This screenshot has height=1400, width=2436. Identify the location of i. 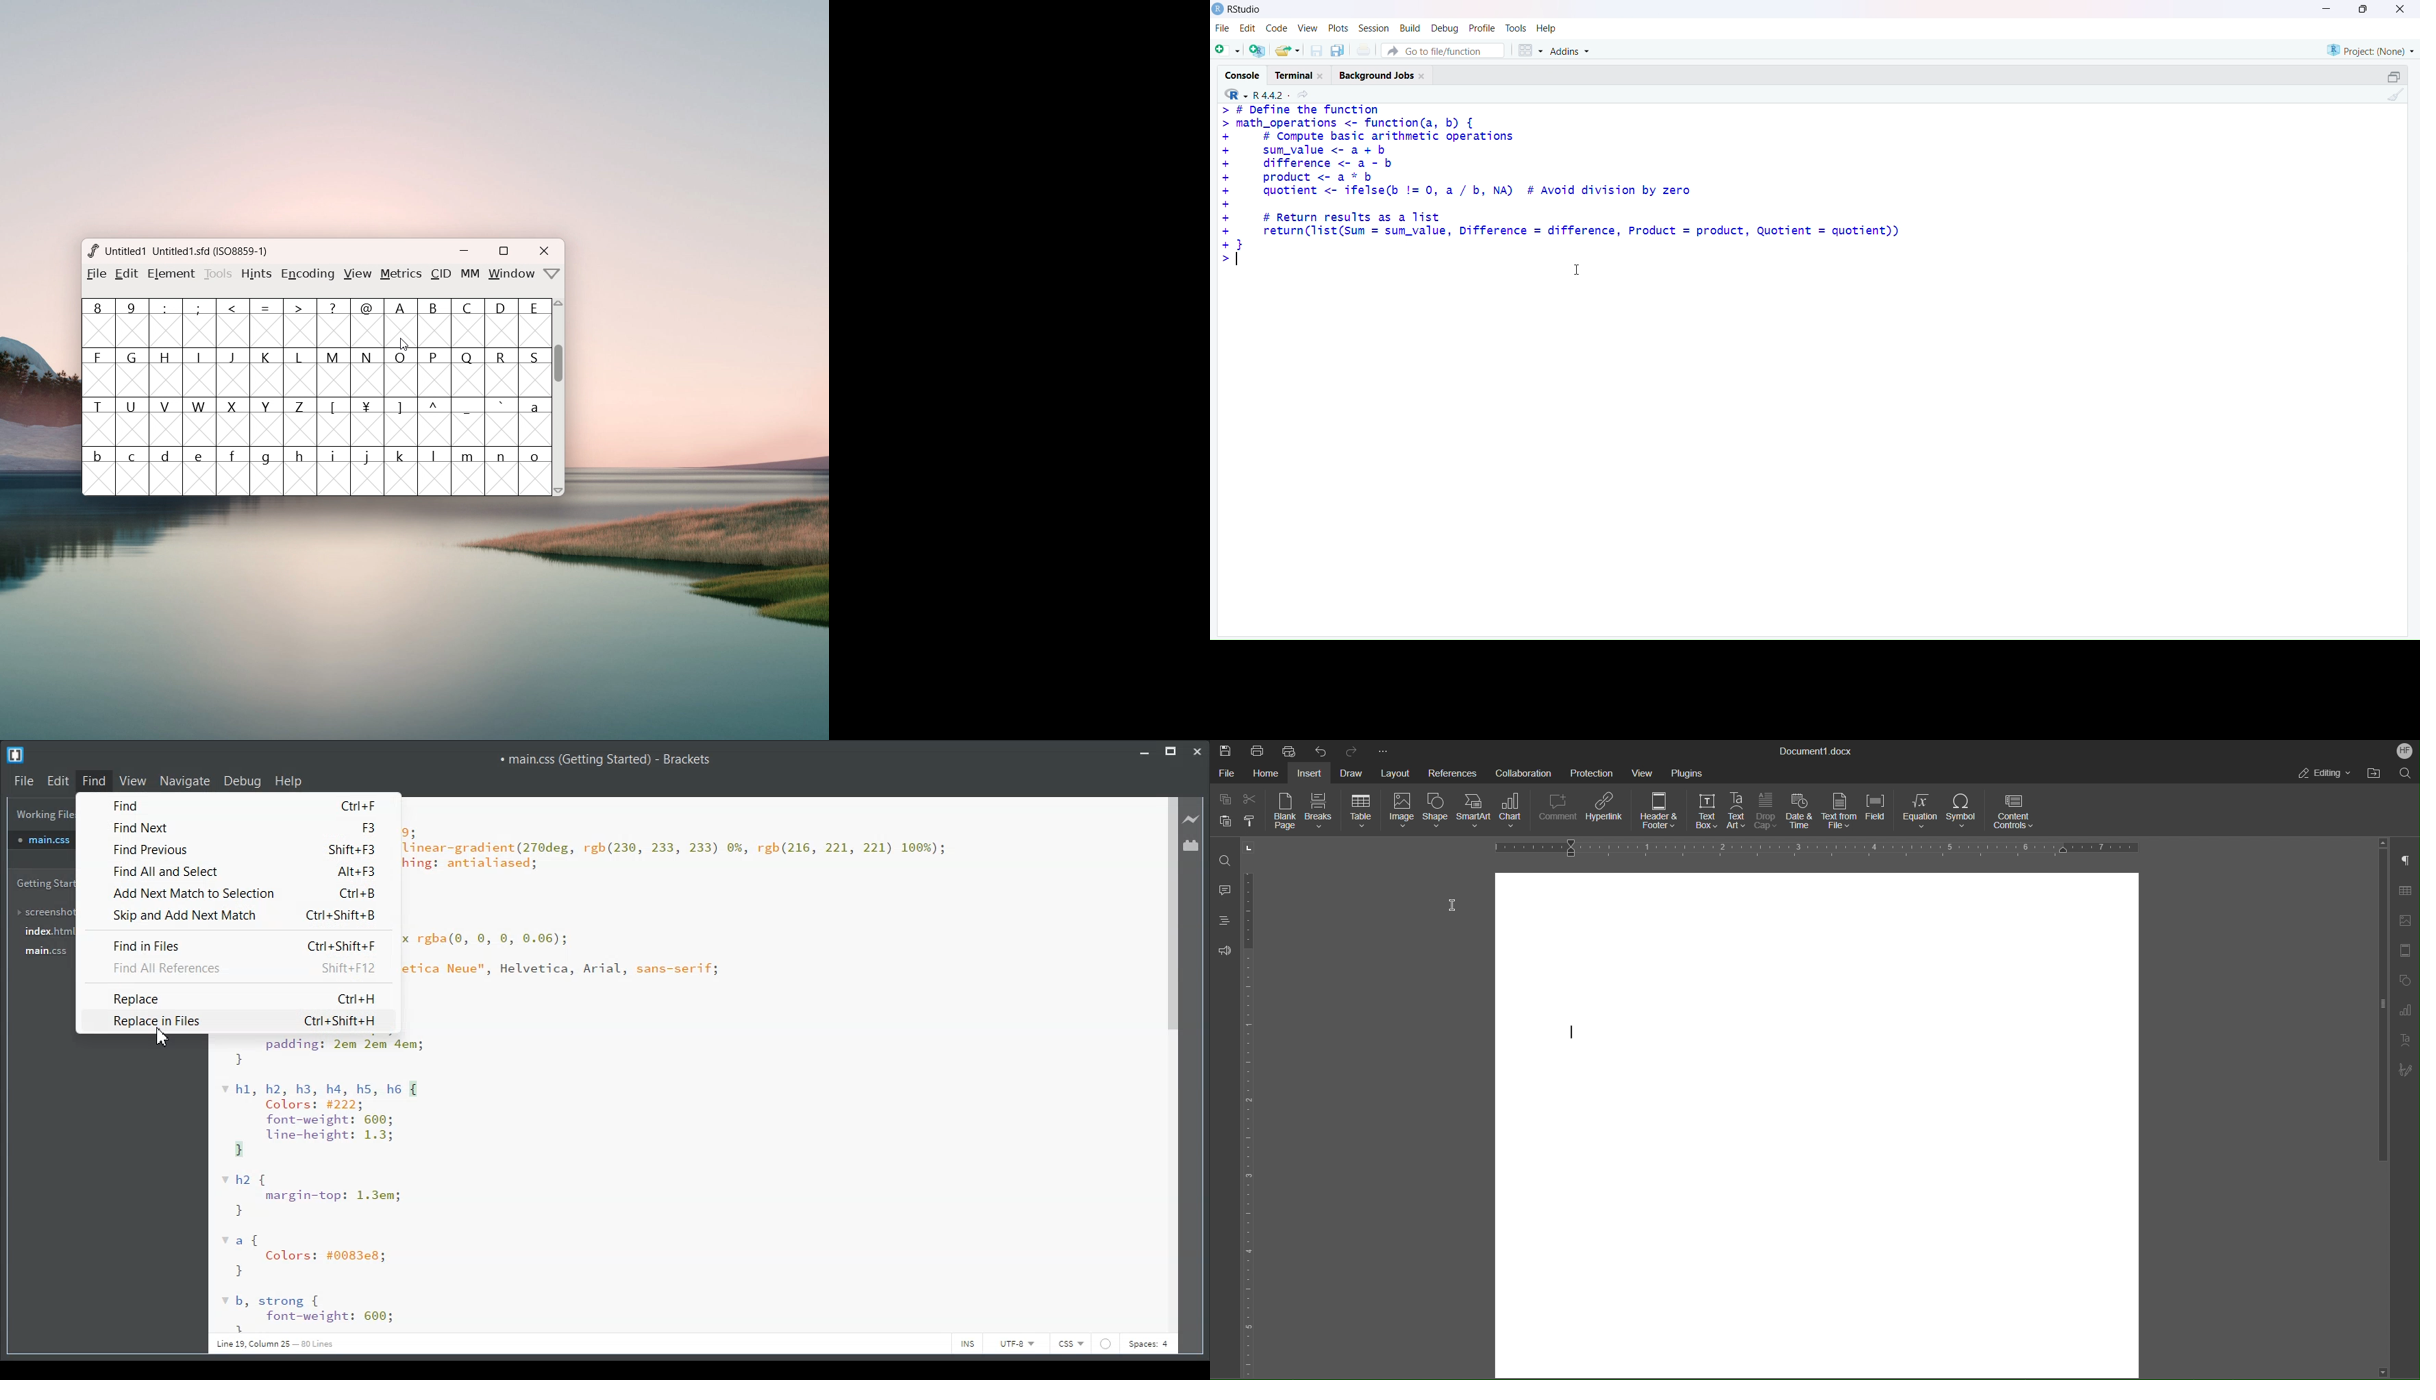
(334, 472).